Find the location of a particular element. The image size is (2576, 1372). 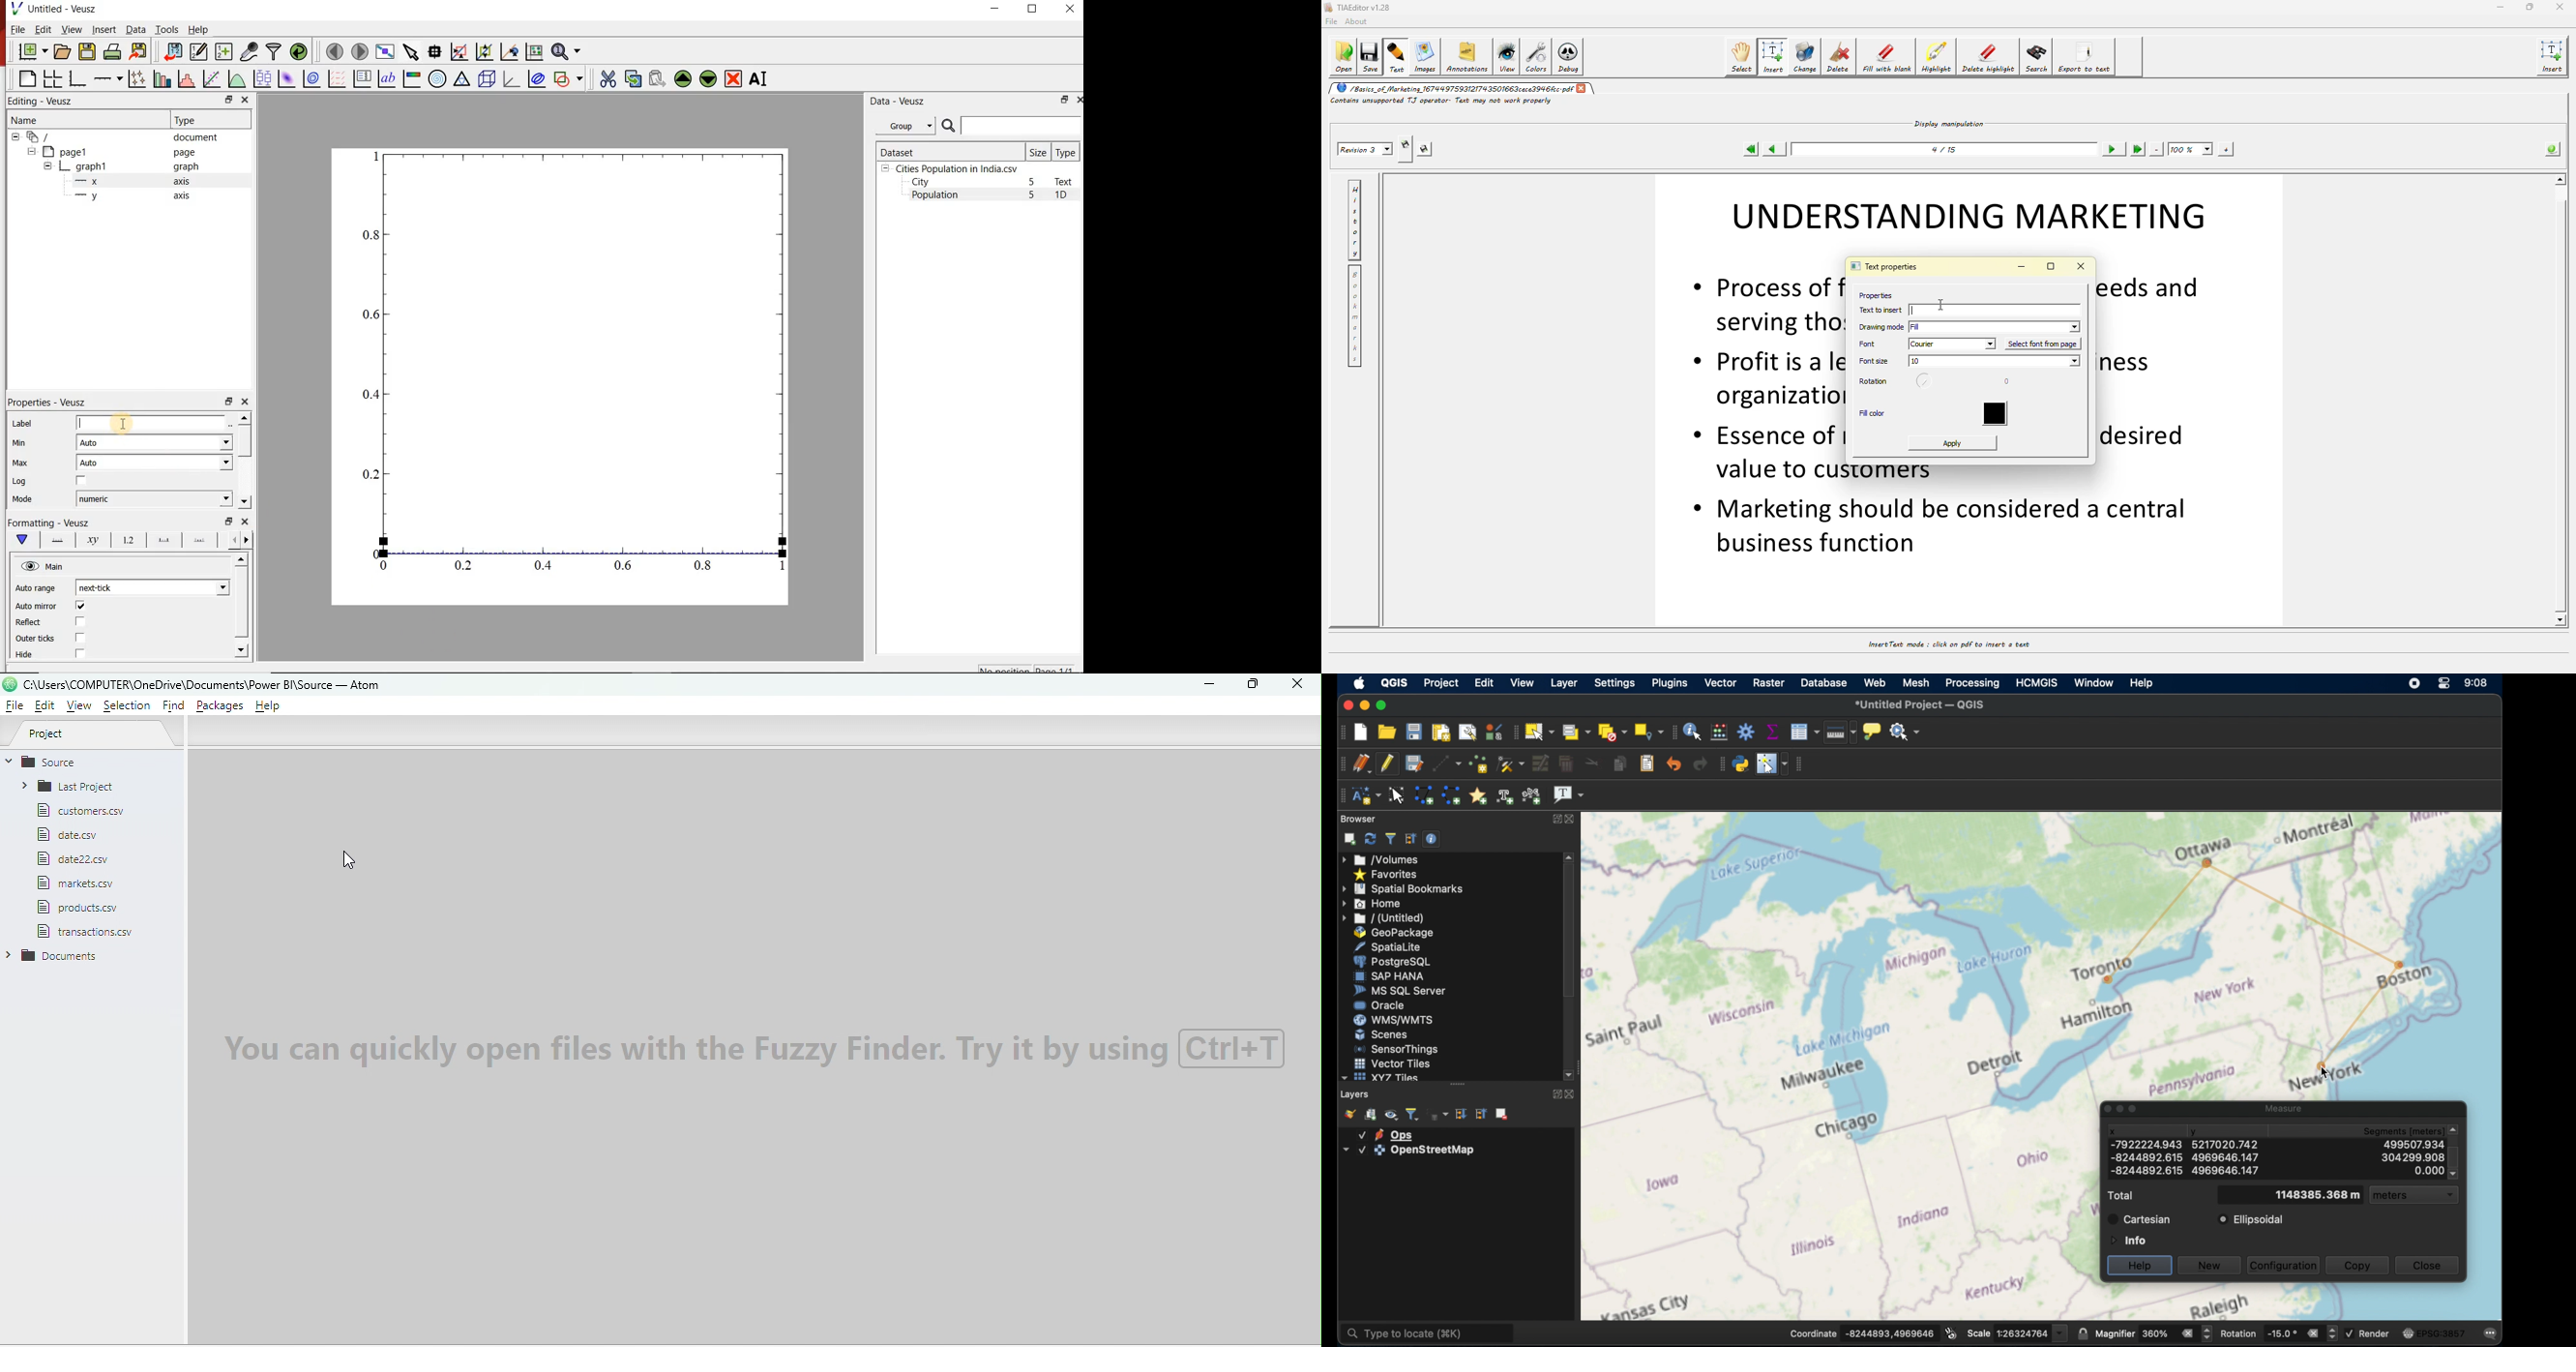

current CRS is located at coordinates (2434, 1331).